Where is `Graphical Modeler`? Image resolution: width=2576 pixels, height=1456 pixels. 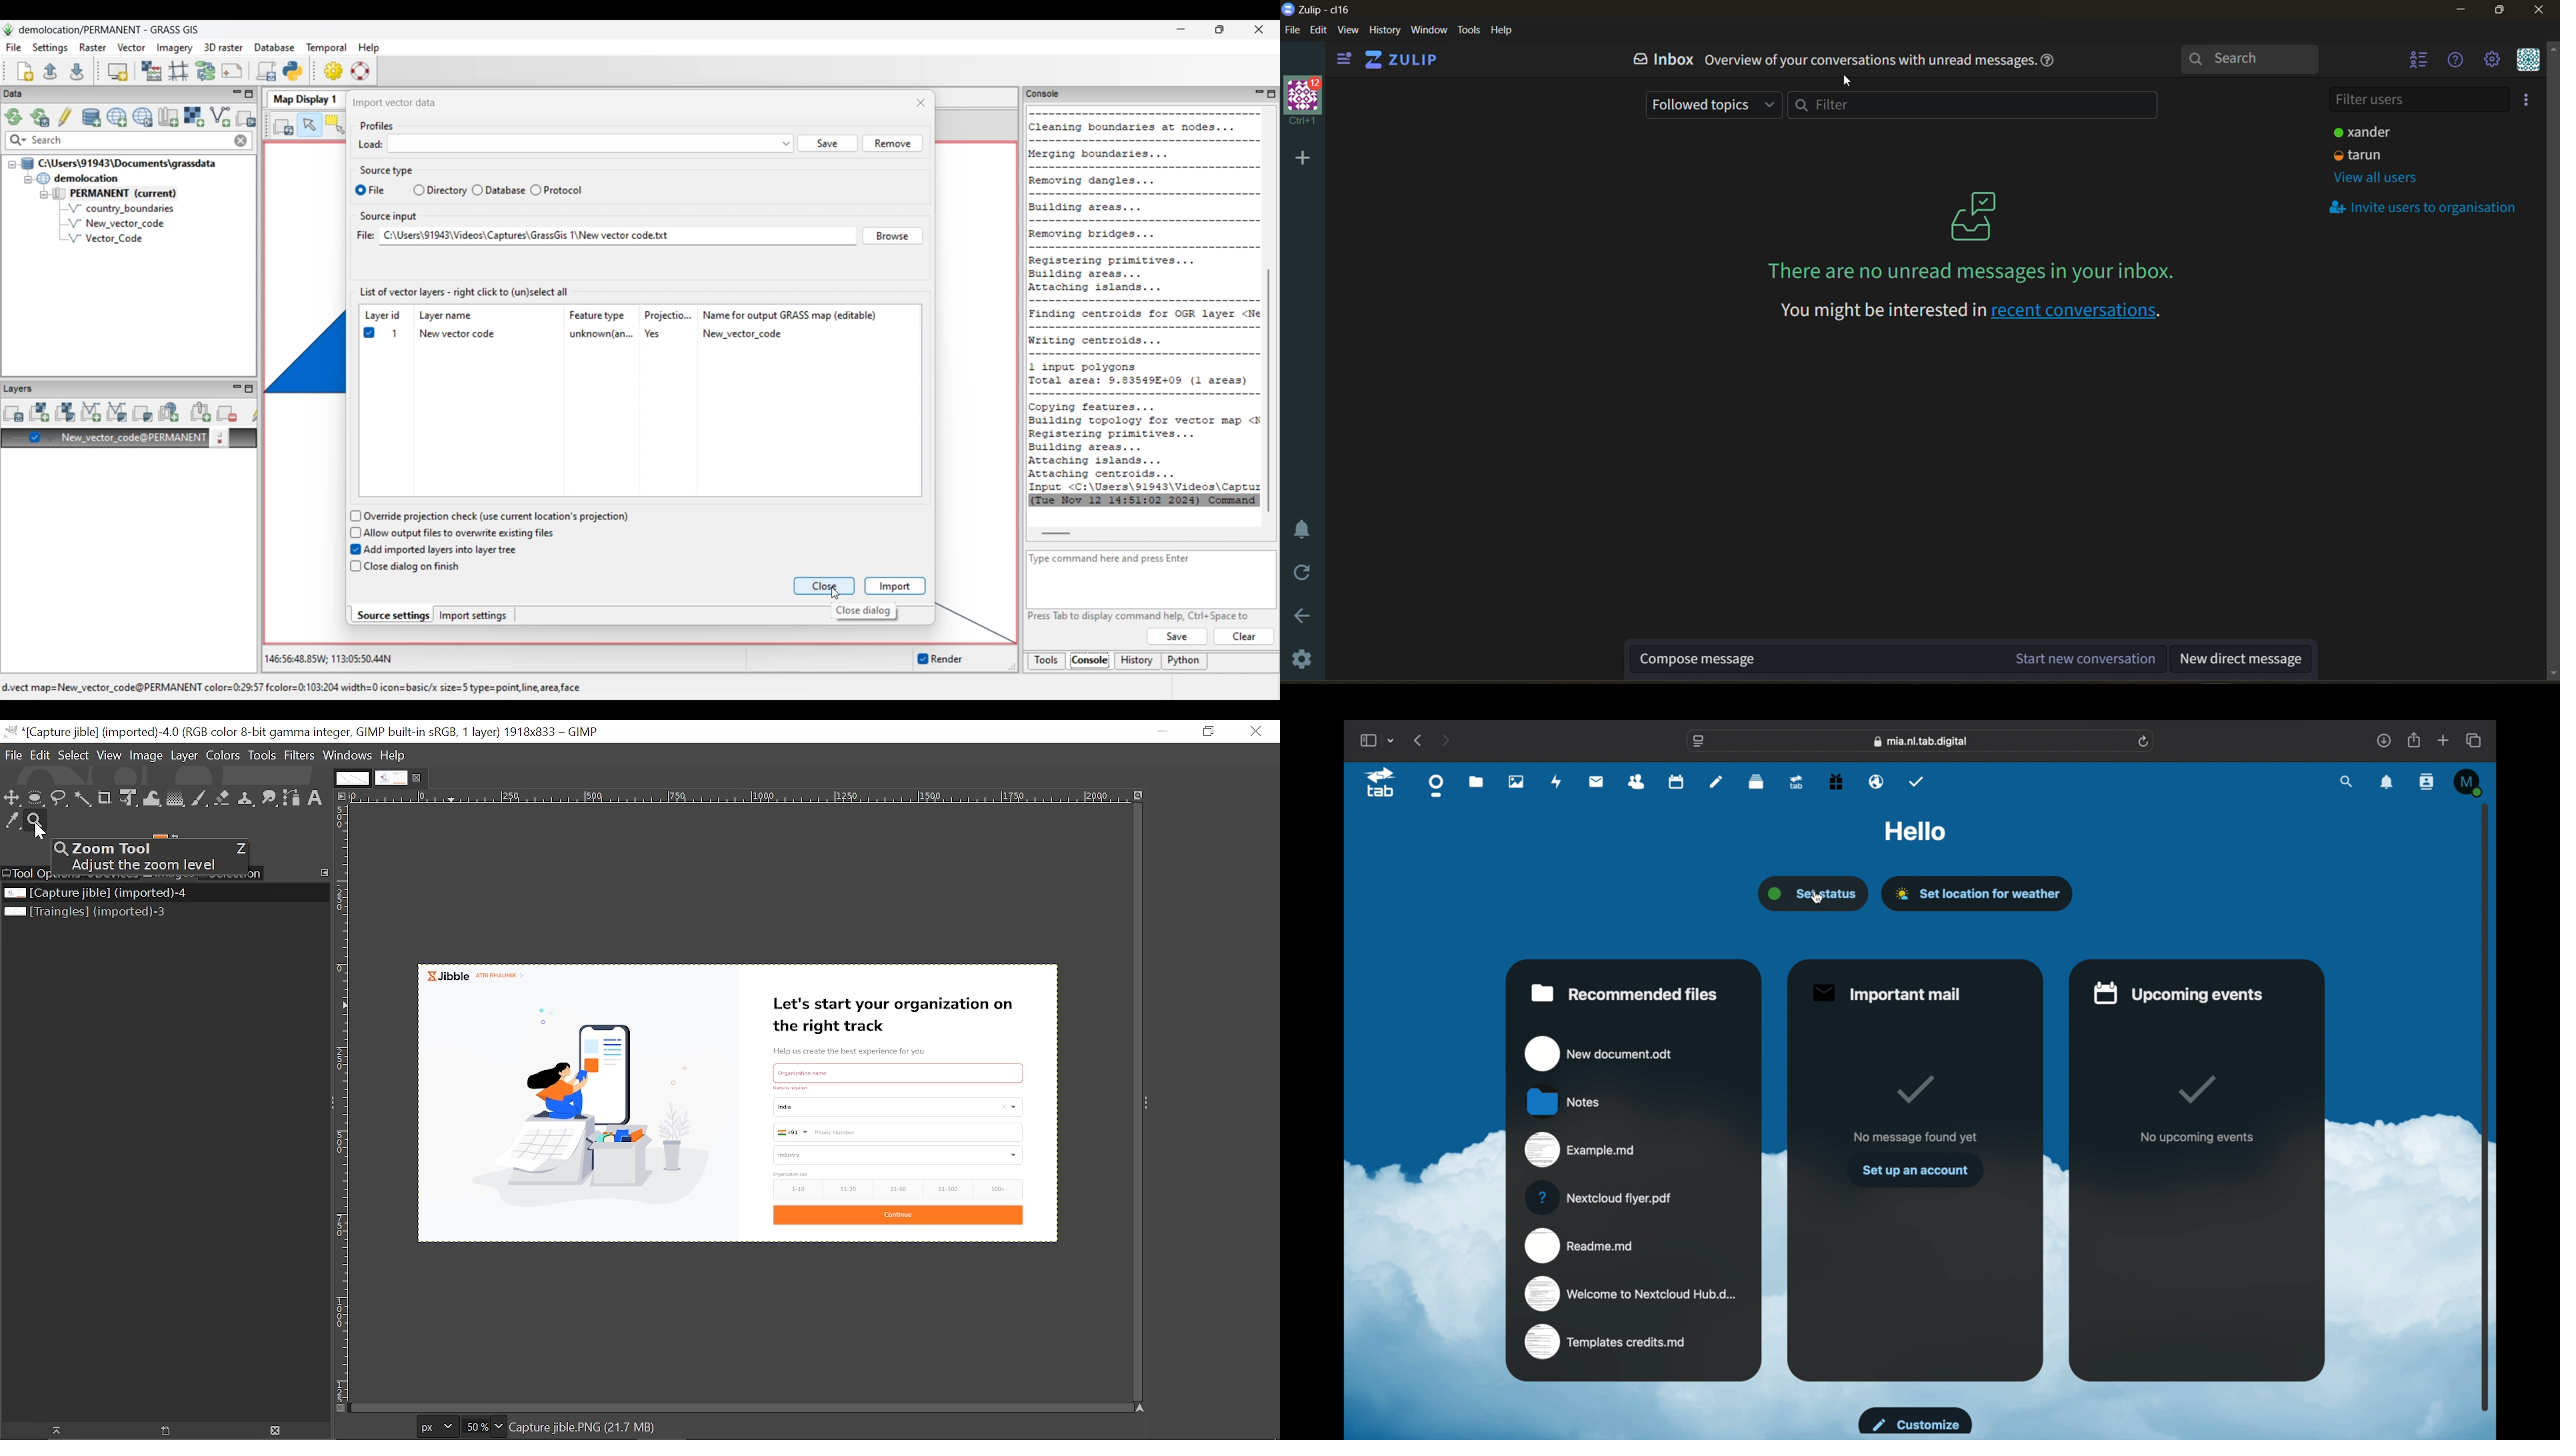 Graphical Modeler is located at coordinates (206, 71).